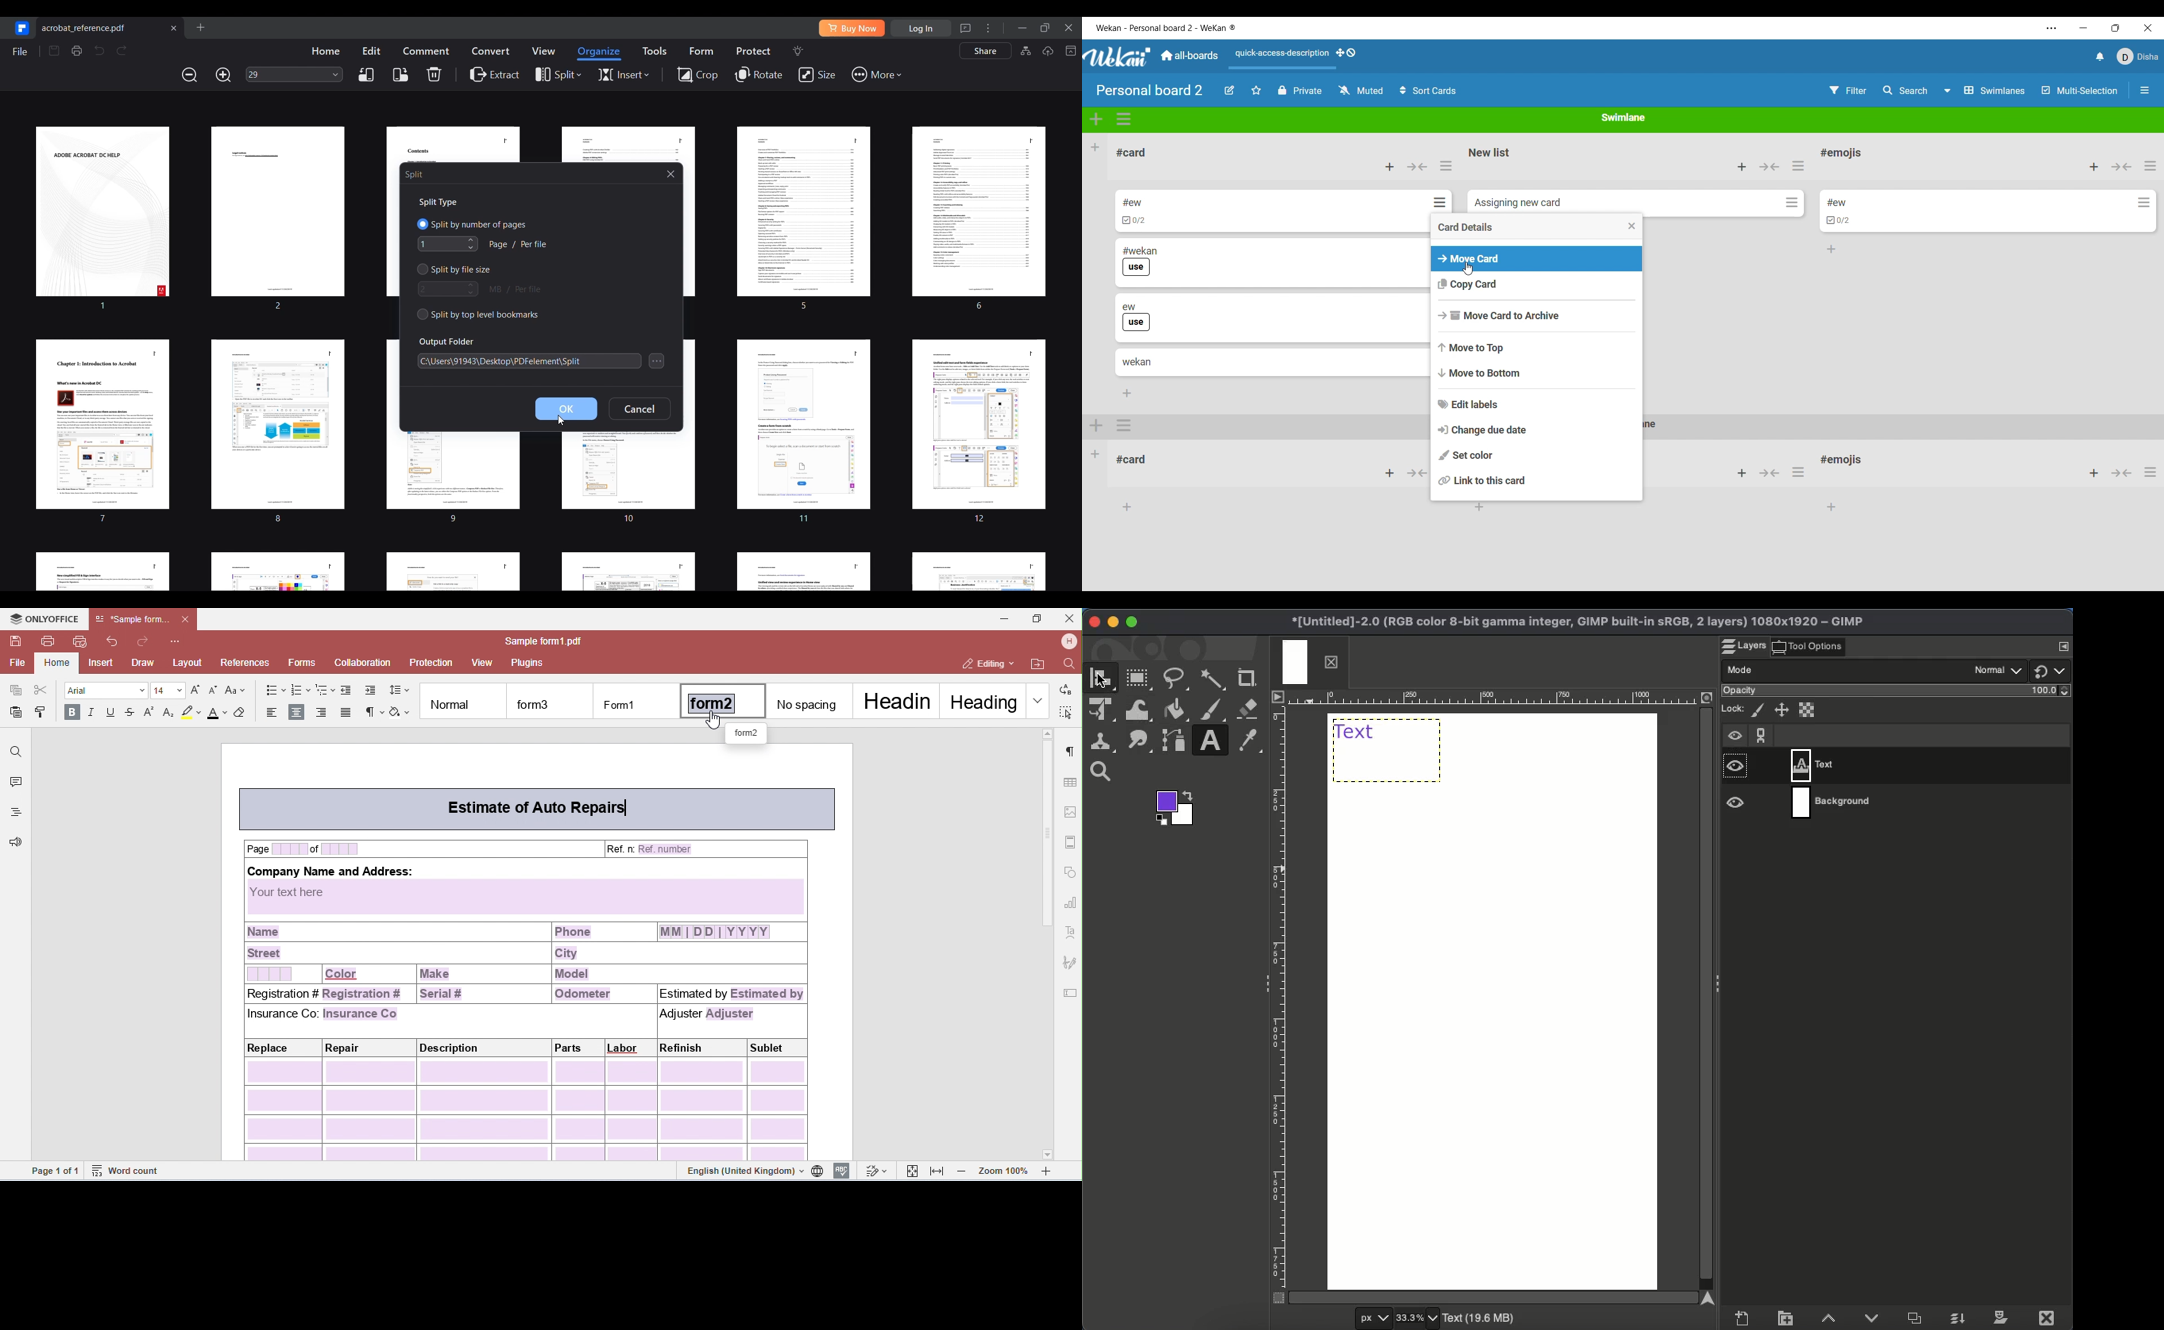 The image size is (2184, 1344). Describe the element at coordinates (1189, 55) in the screenshot. I see `Main dashboard` at that location.